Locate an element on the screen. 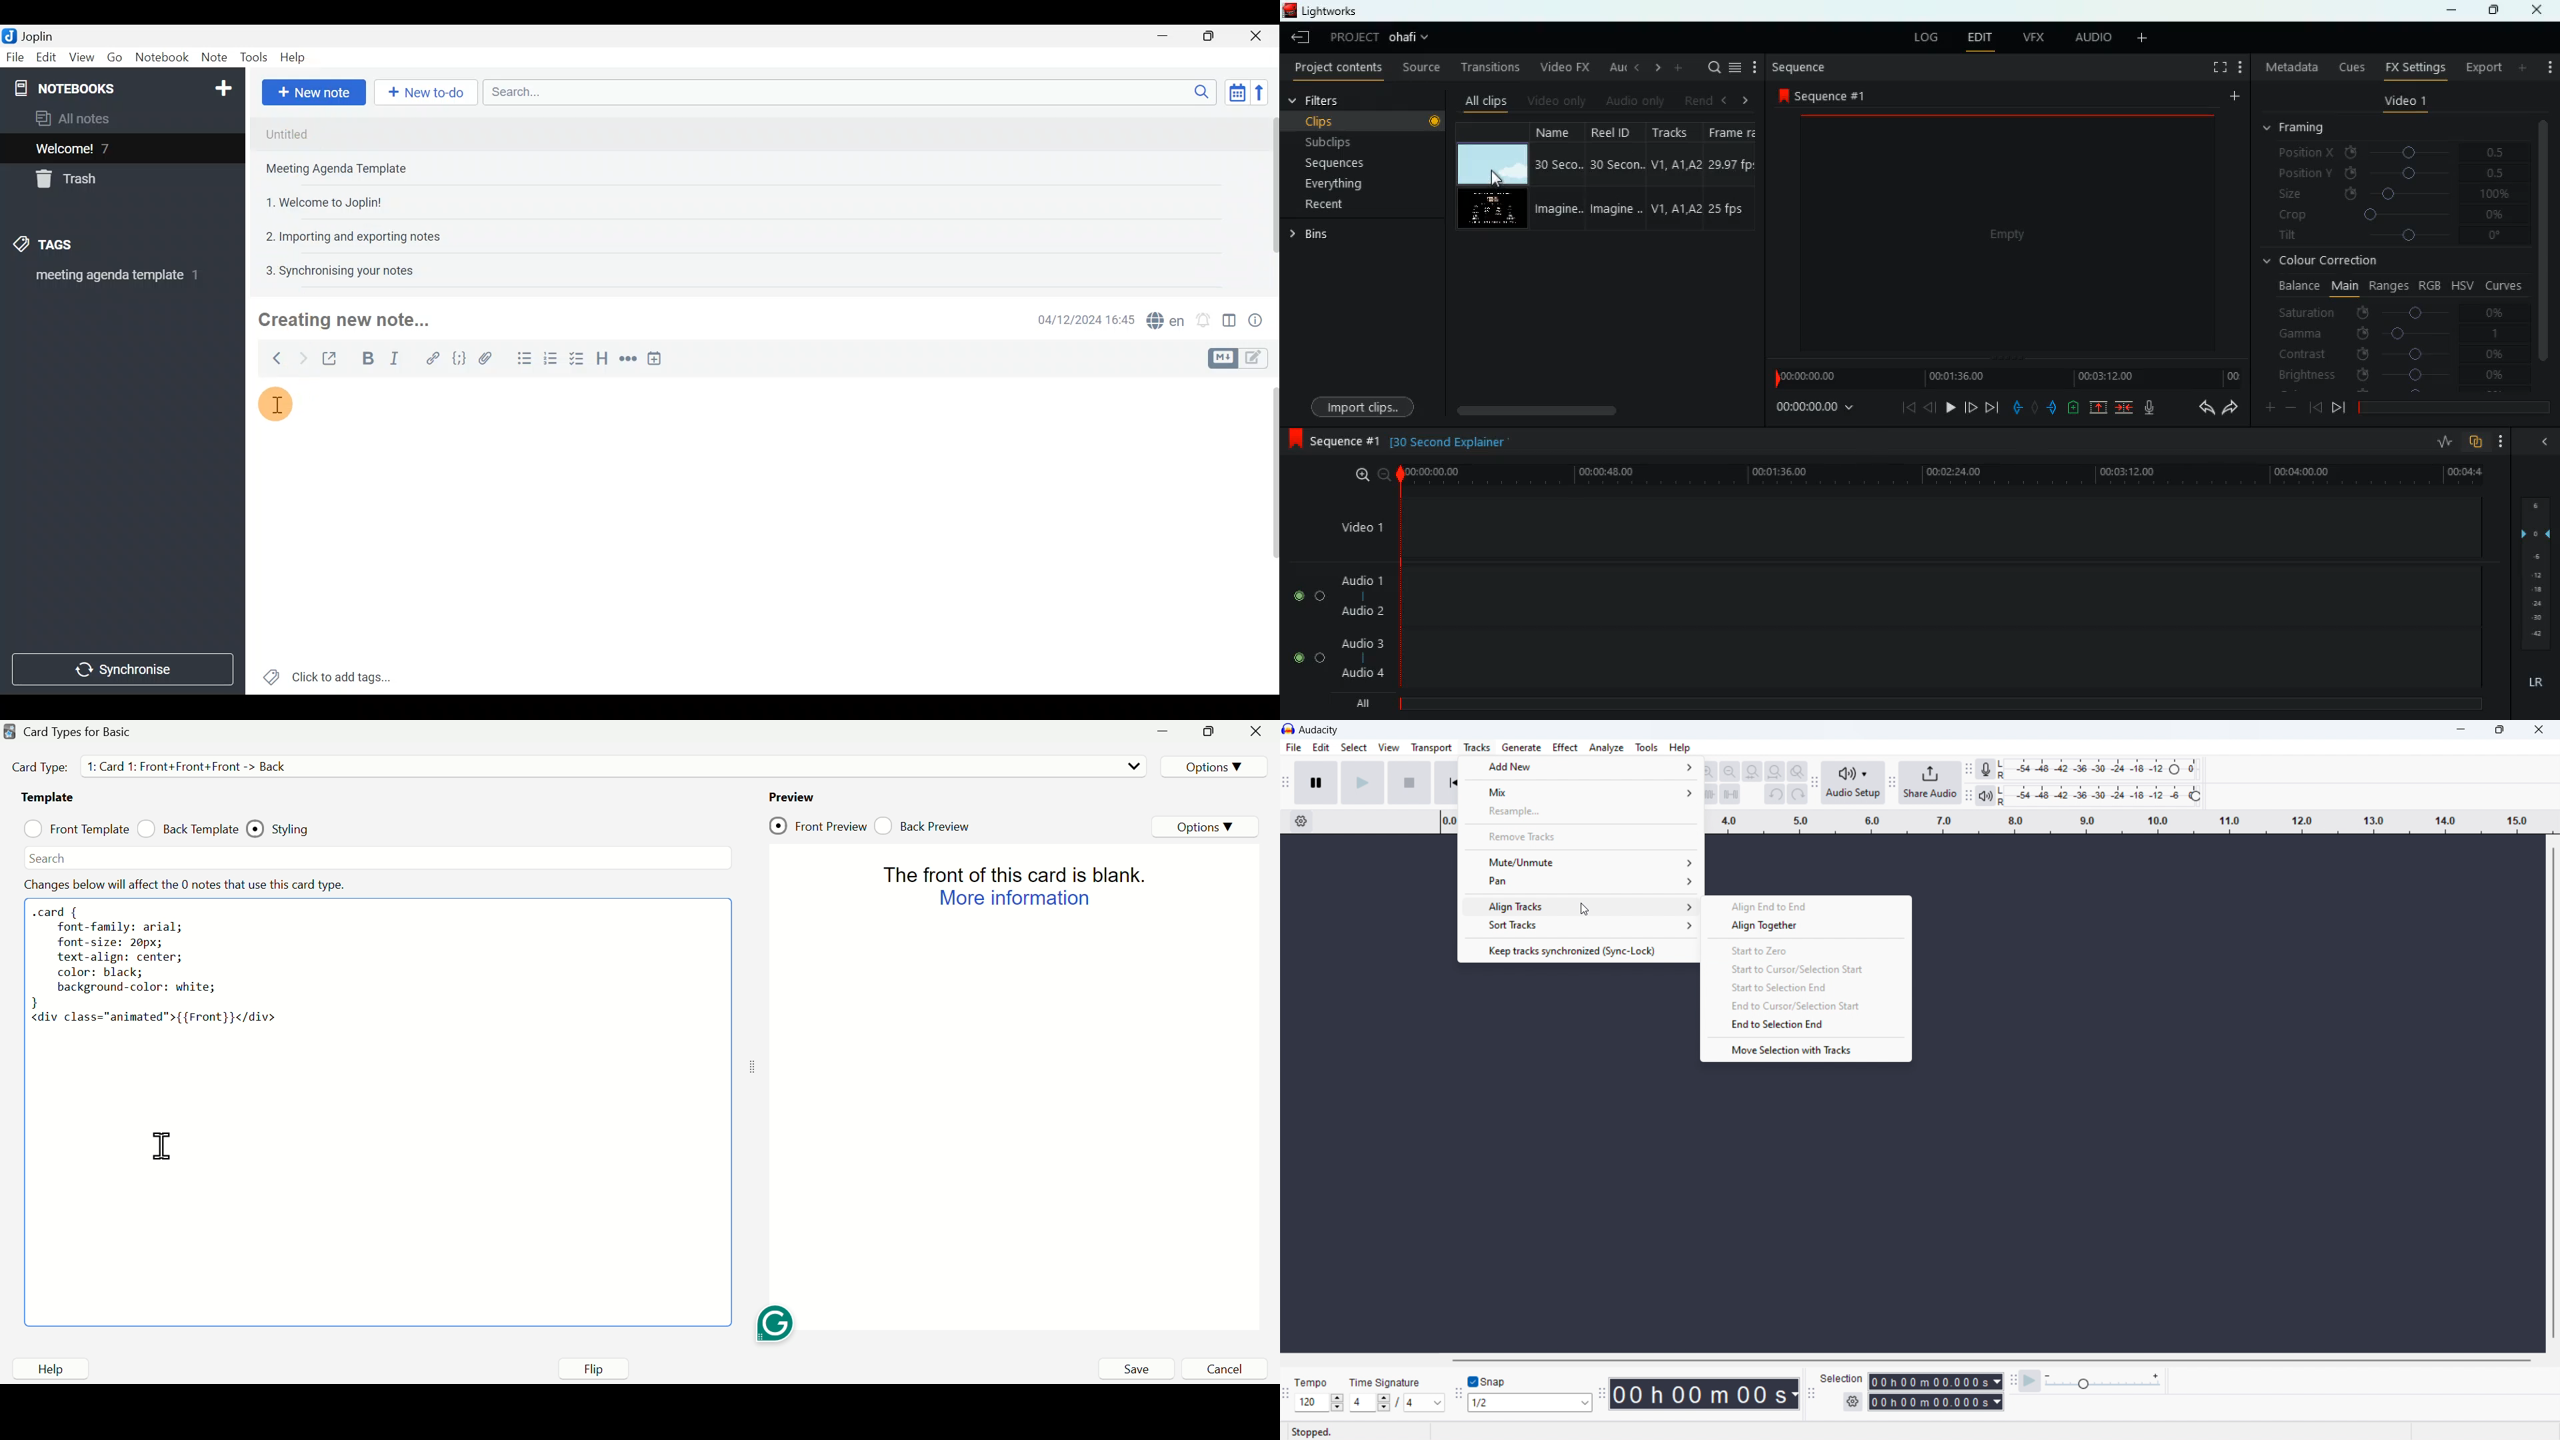  au is located at coordinates (1611, 65).